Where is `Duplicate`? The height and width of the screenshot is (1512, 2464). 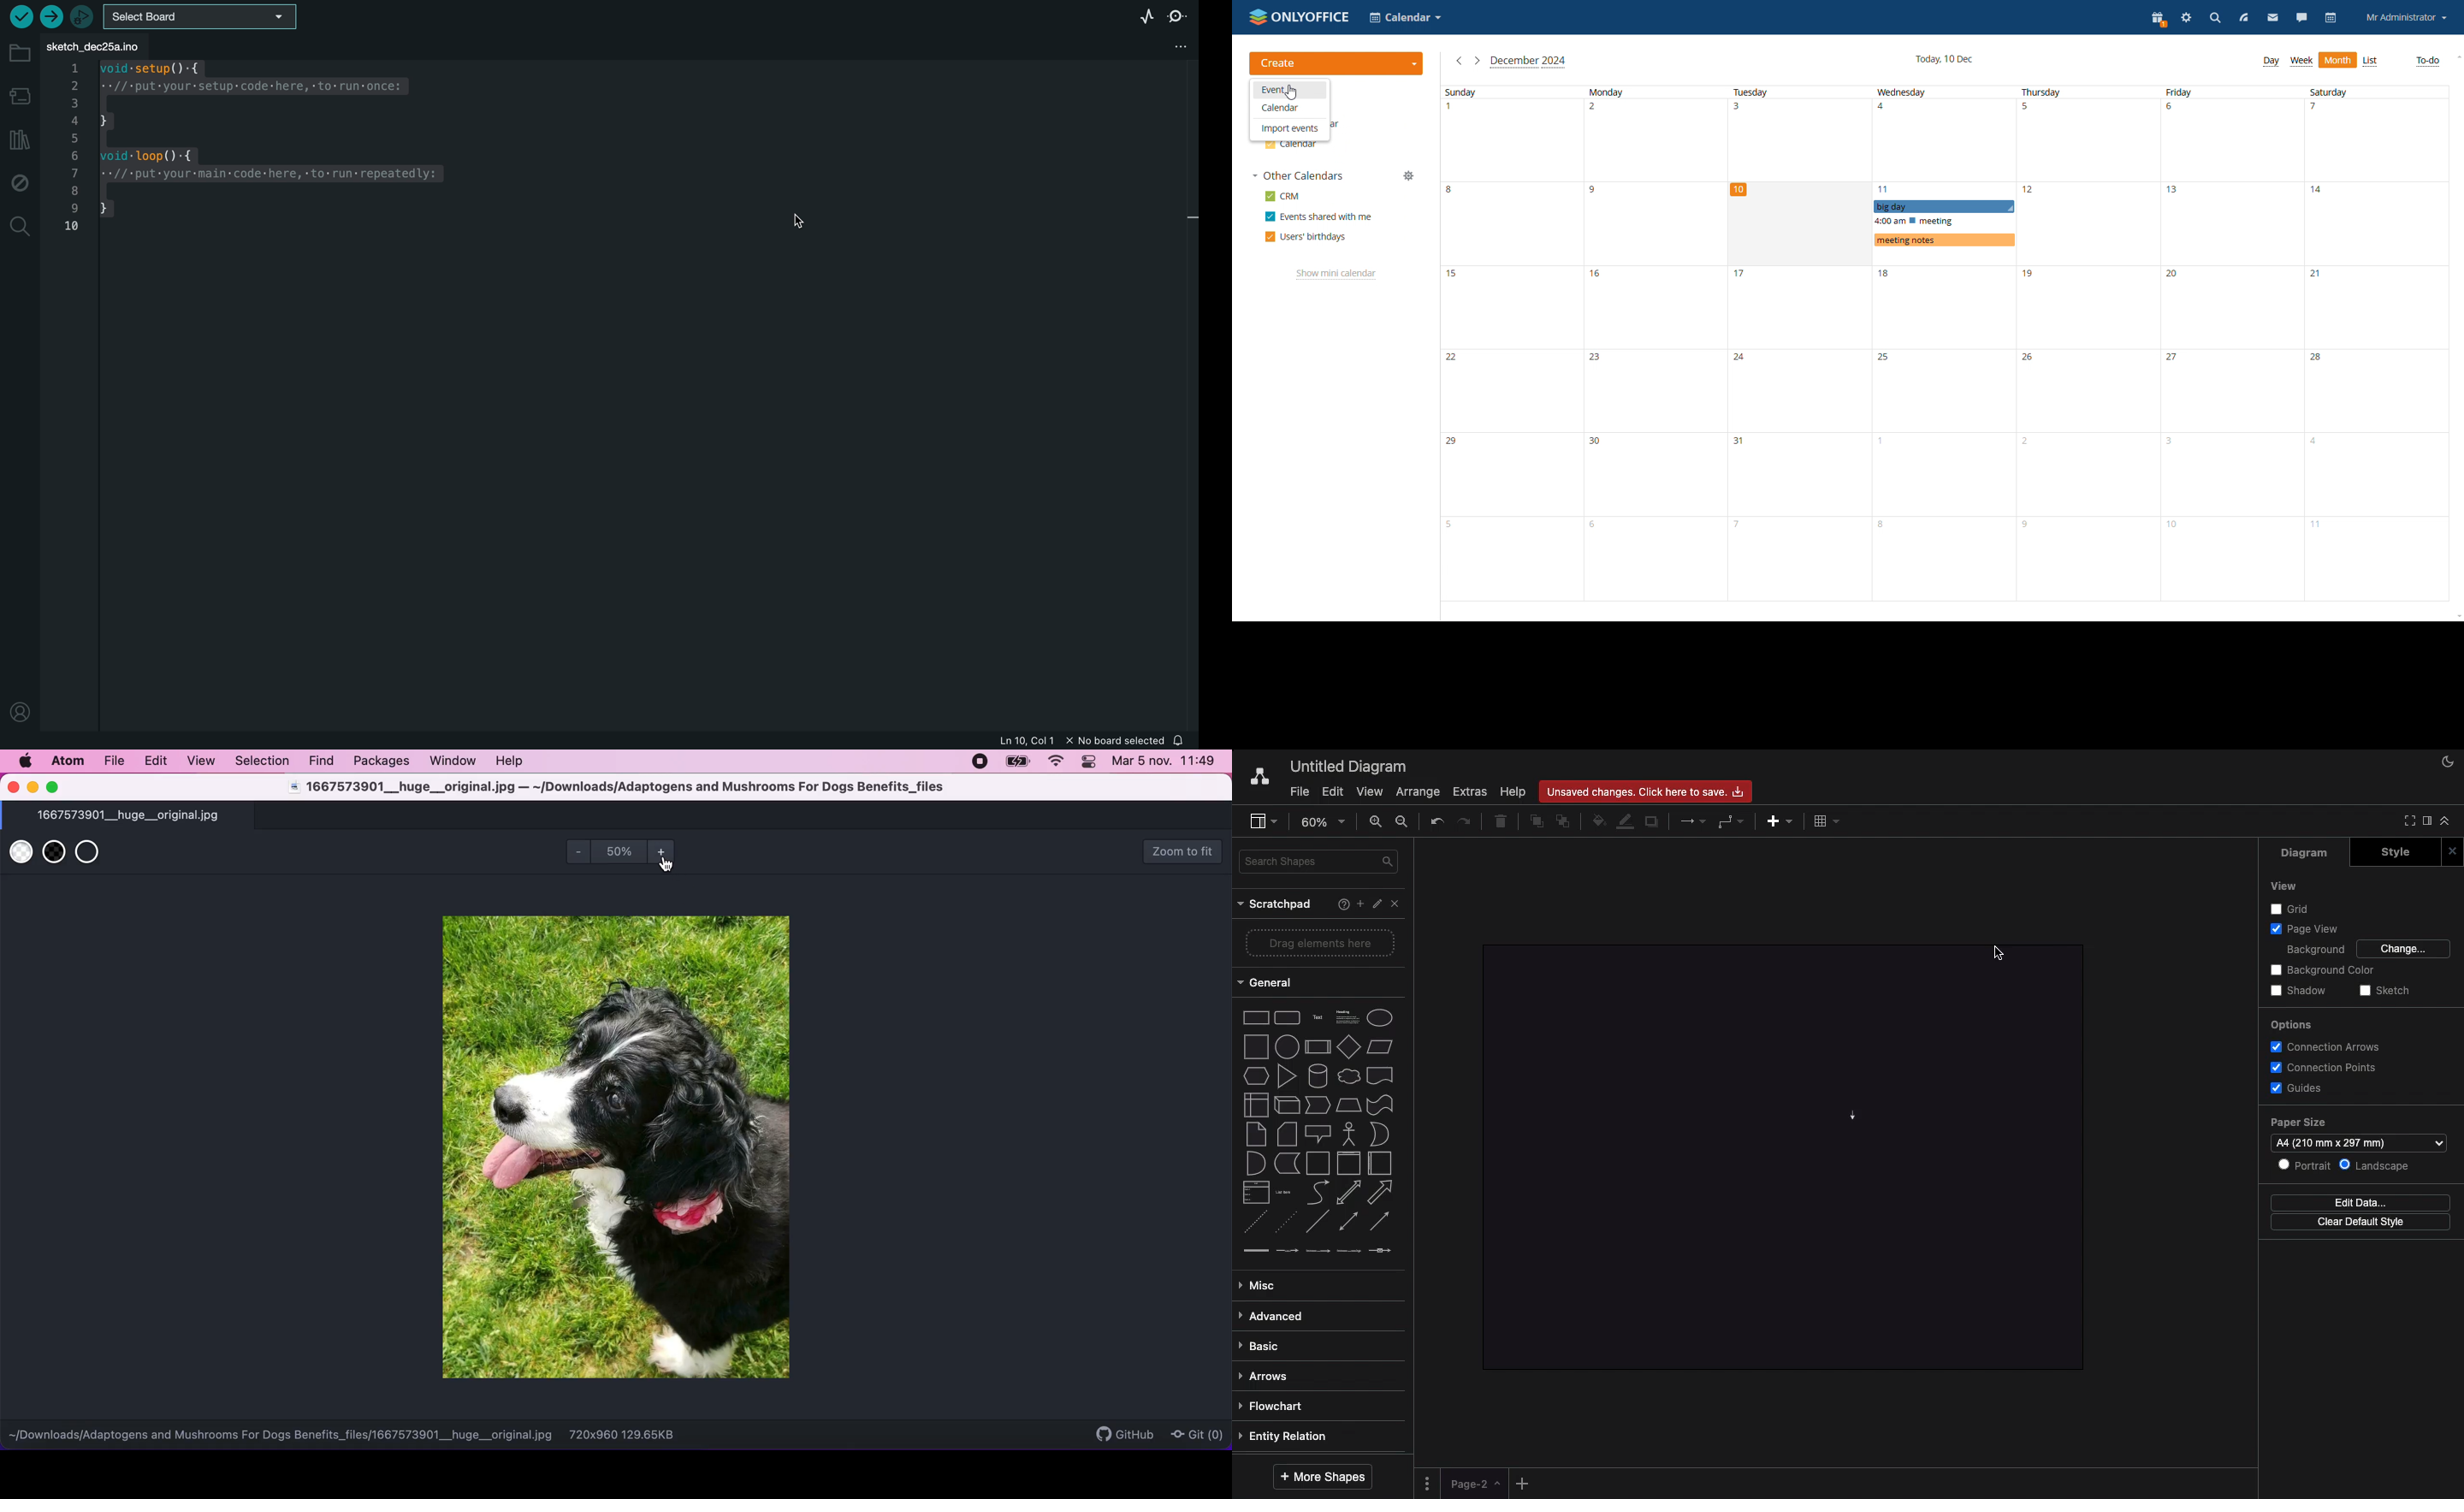
Duplicate is located at coordinates (1651, 823).